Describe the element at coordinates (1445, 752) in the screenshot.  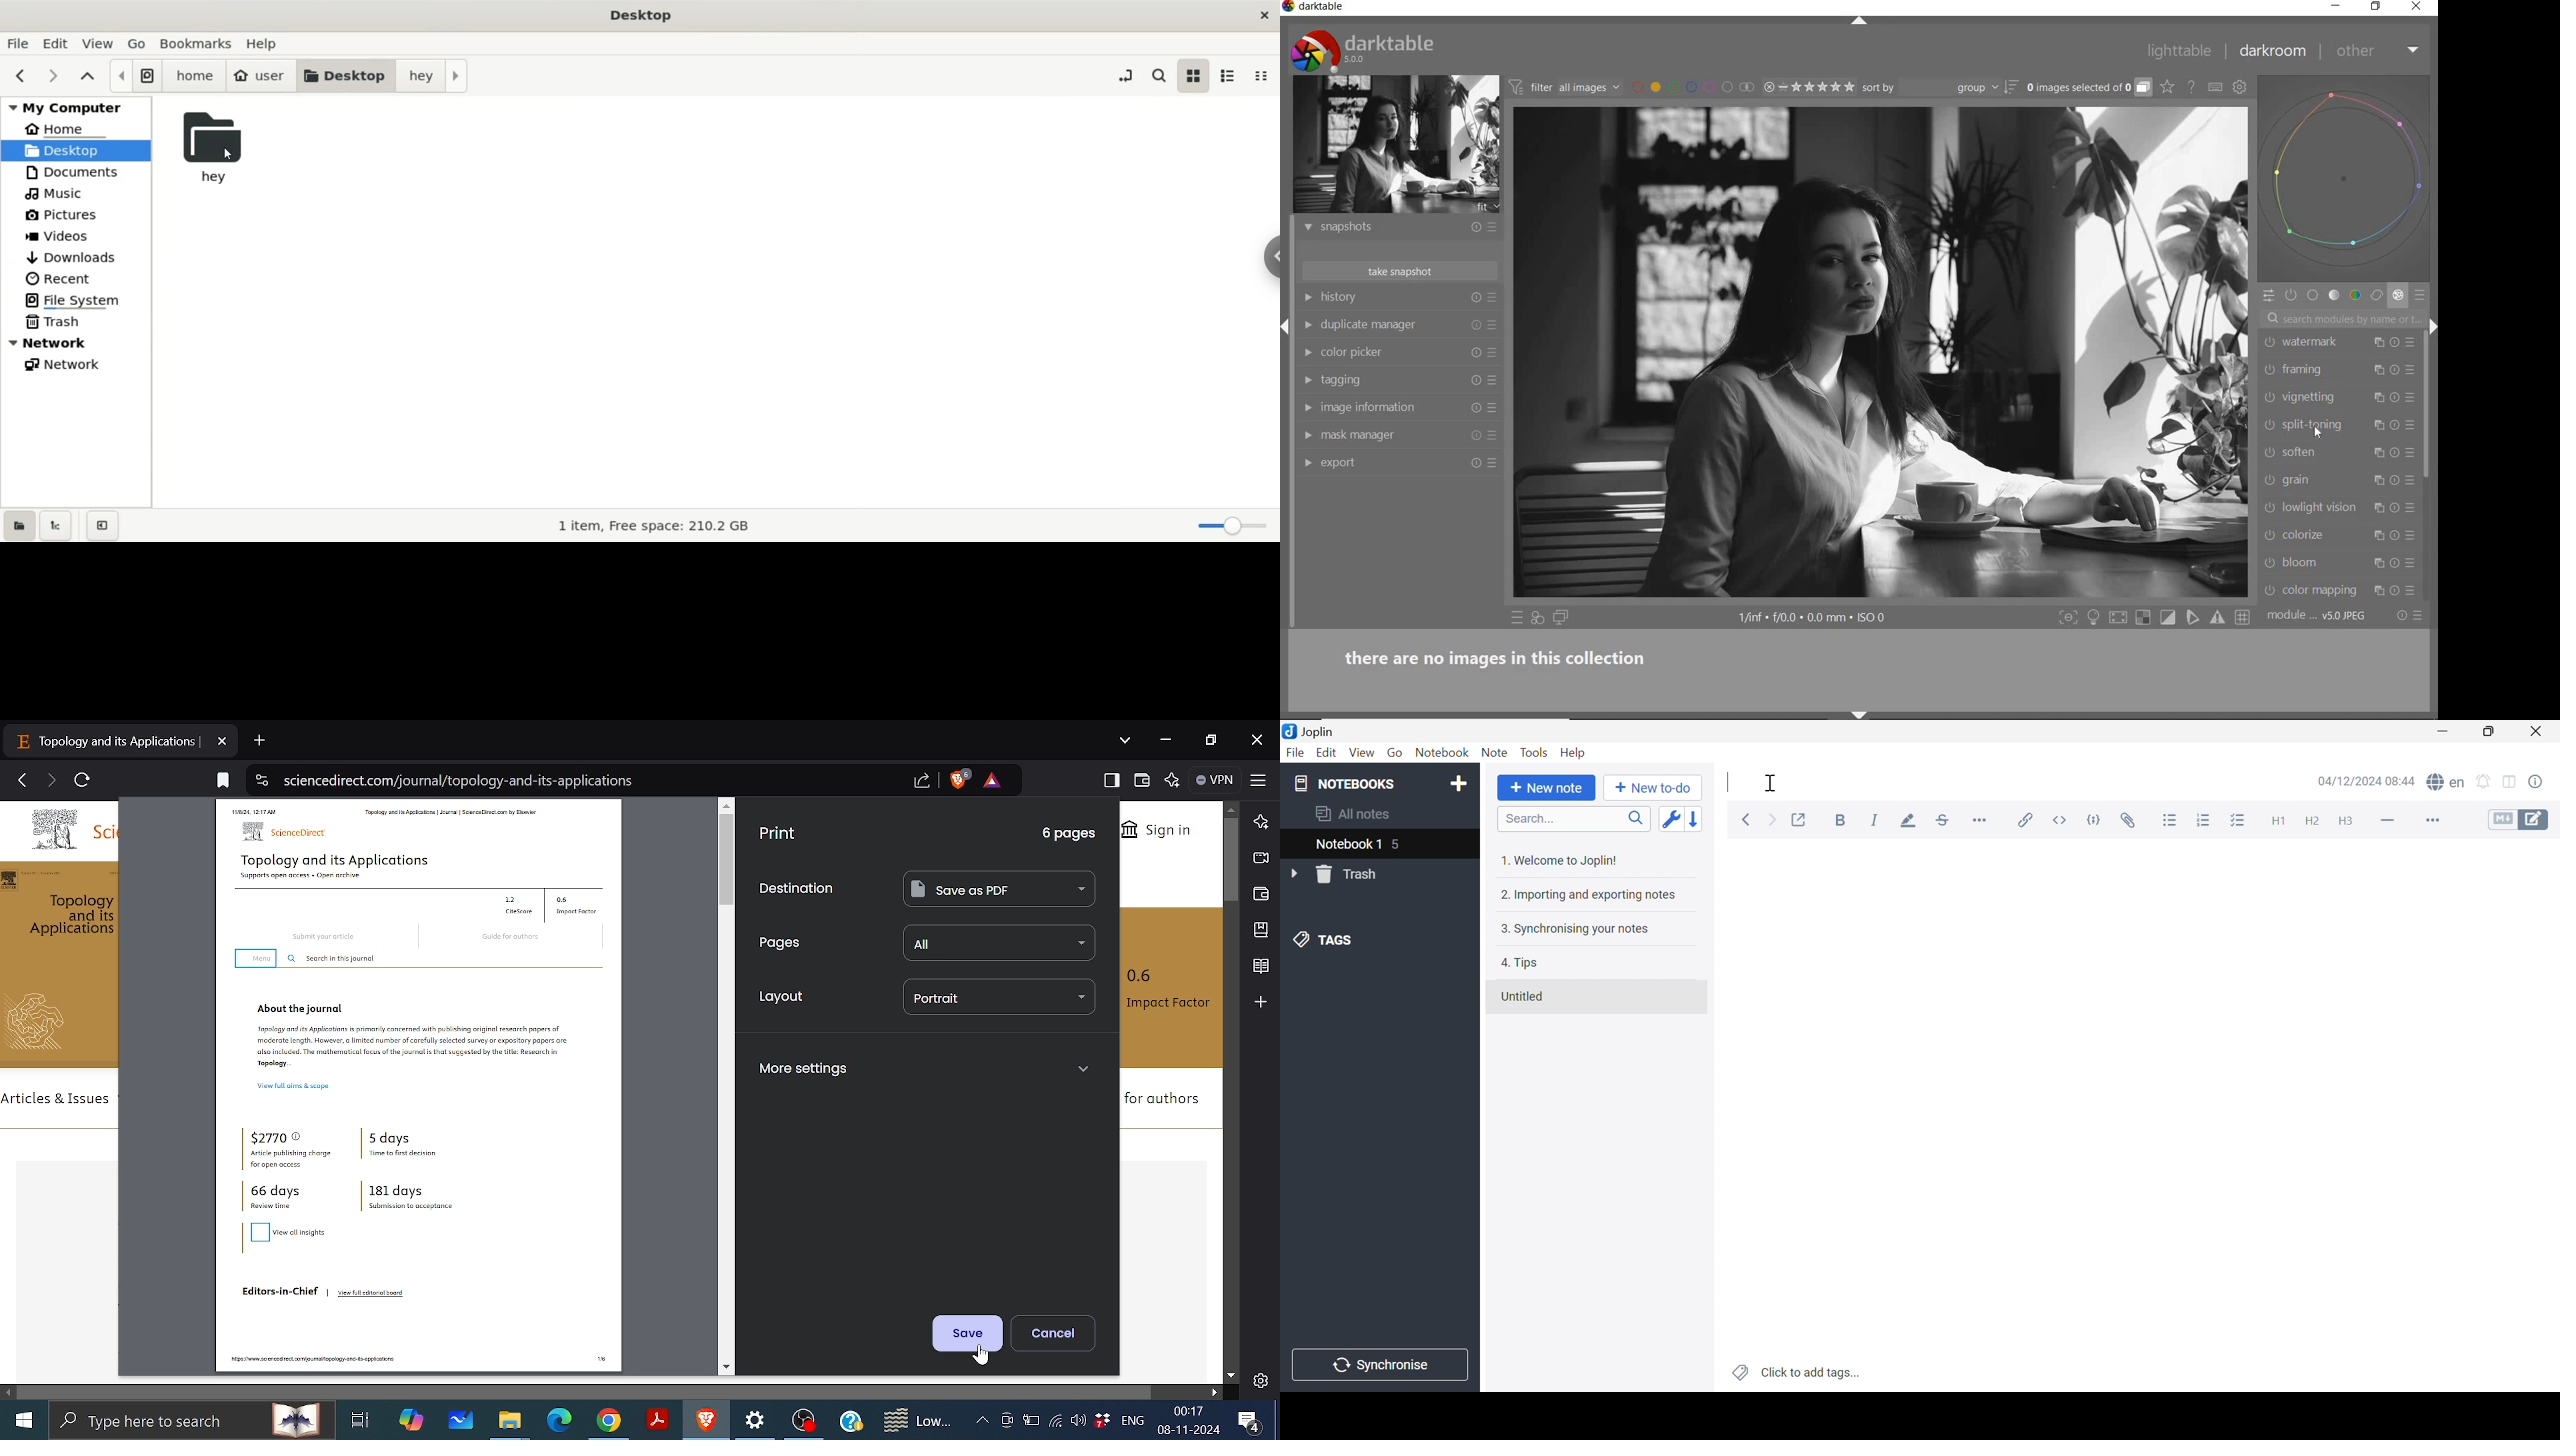
I see `Notebook` at that location.